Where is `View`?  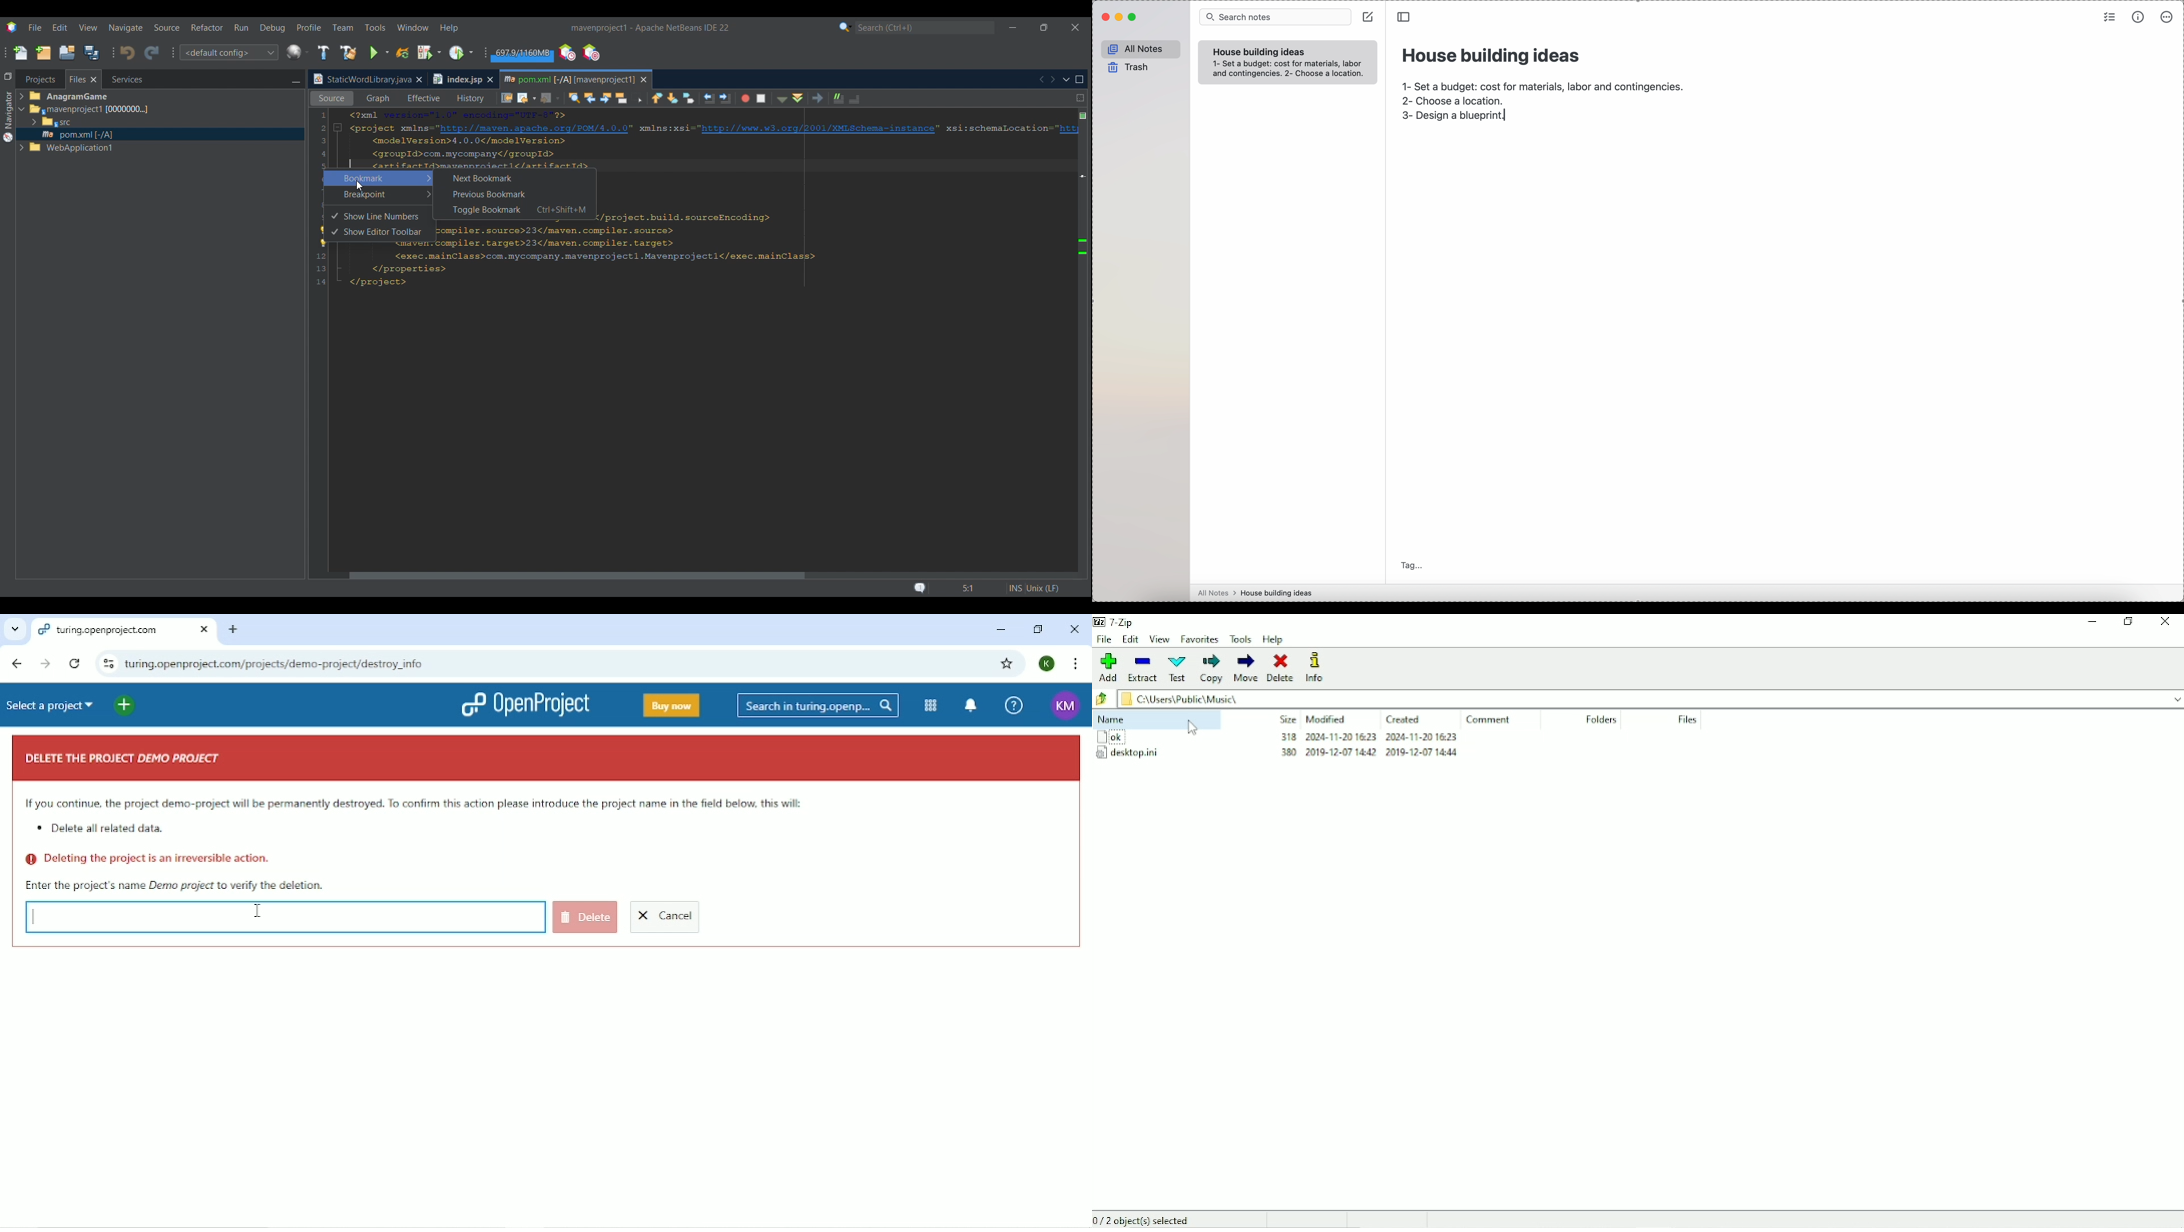
View is located at coordinates (1159, 639).